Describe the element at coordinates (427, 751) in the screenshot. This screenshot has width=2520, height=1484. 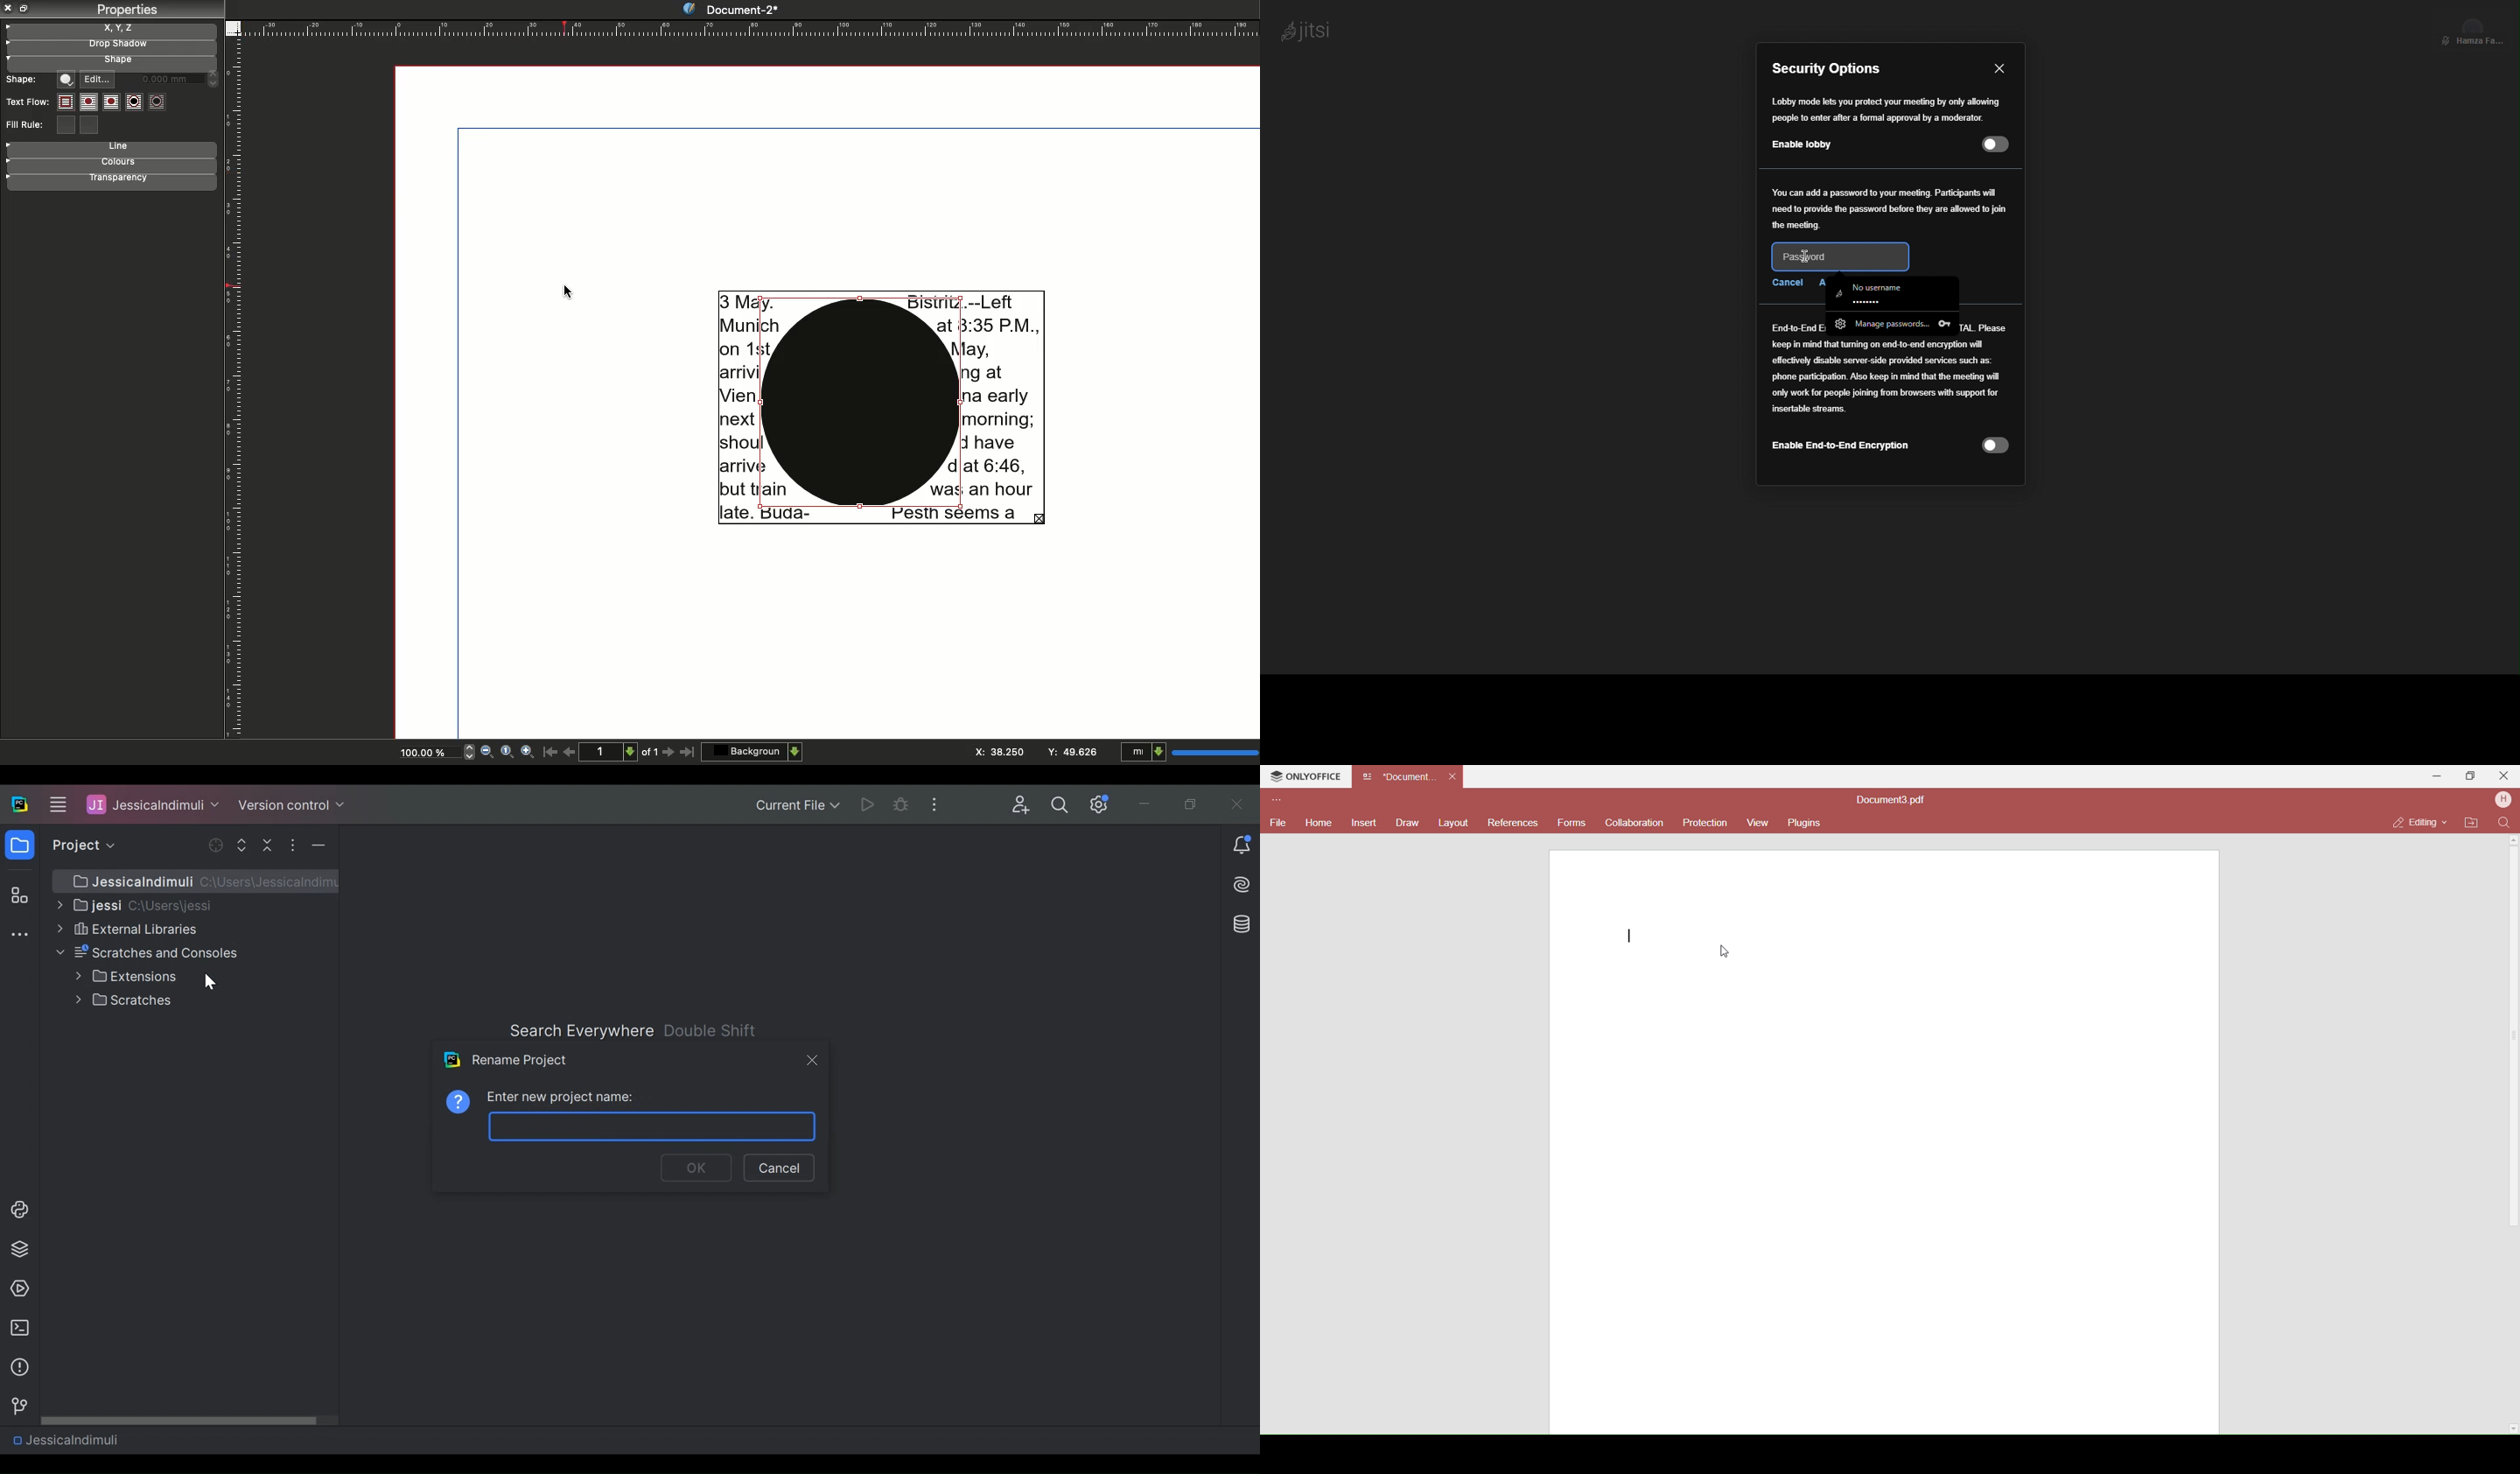
I see `Zoom` at that location.